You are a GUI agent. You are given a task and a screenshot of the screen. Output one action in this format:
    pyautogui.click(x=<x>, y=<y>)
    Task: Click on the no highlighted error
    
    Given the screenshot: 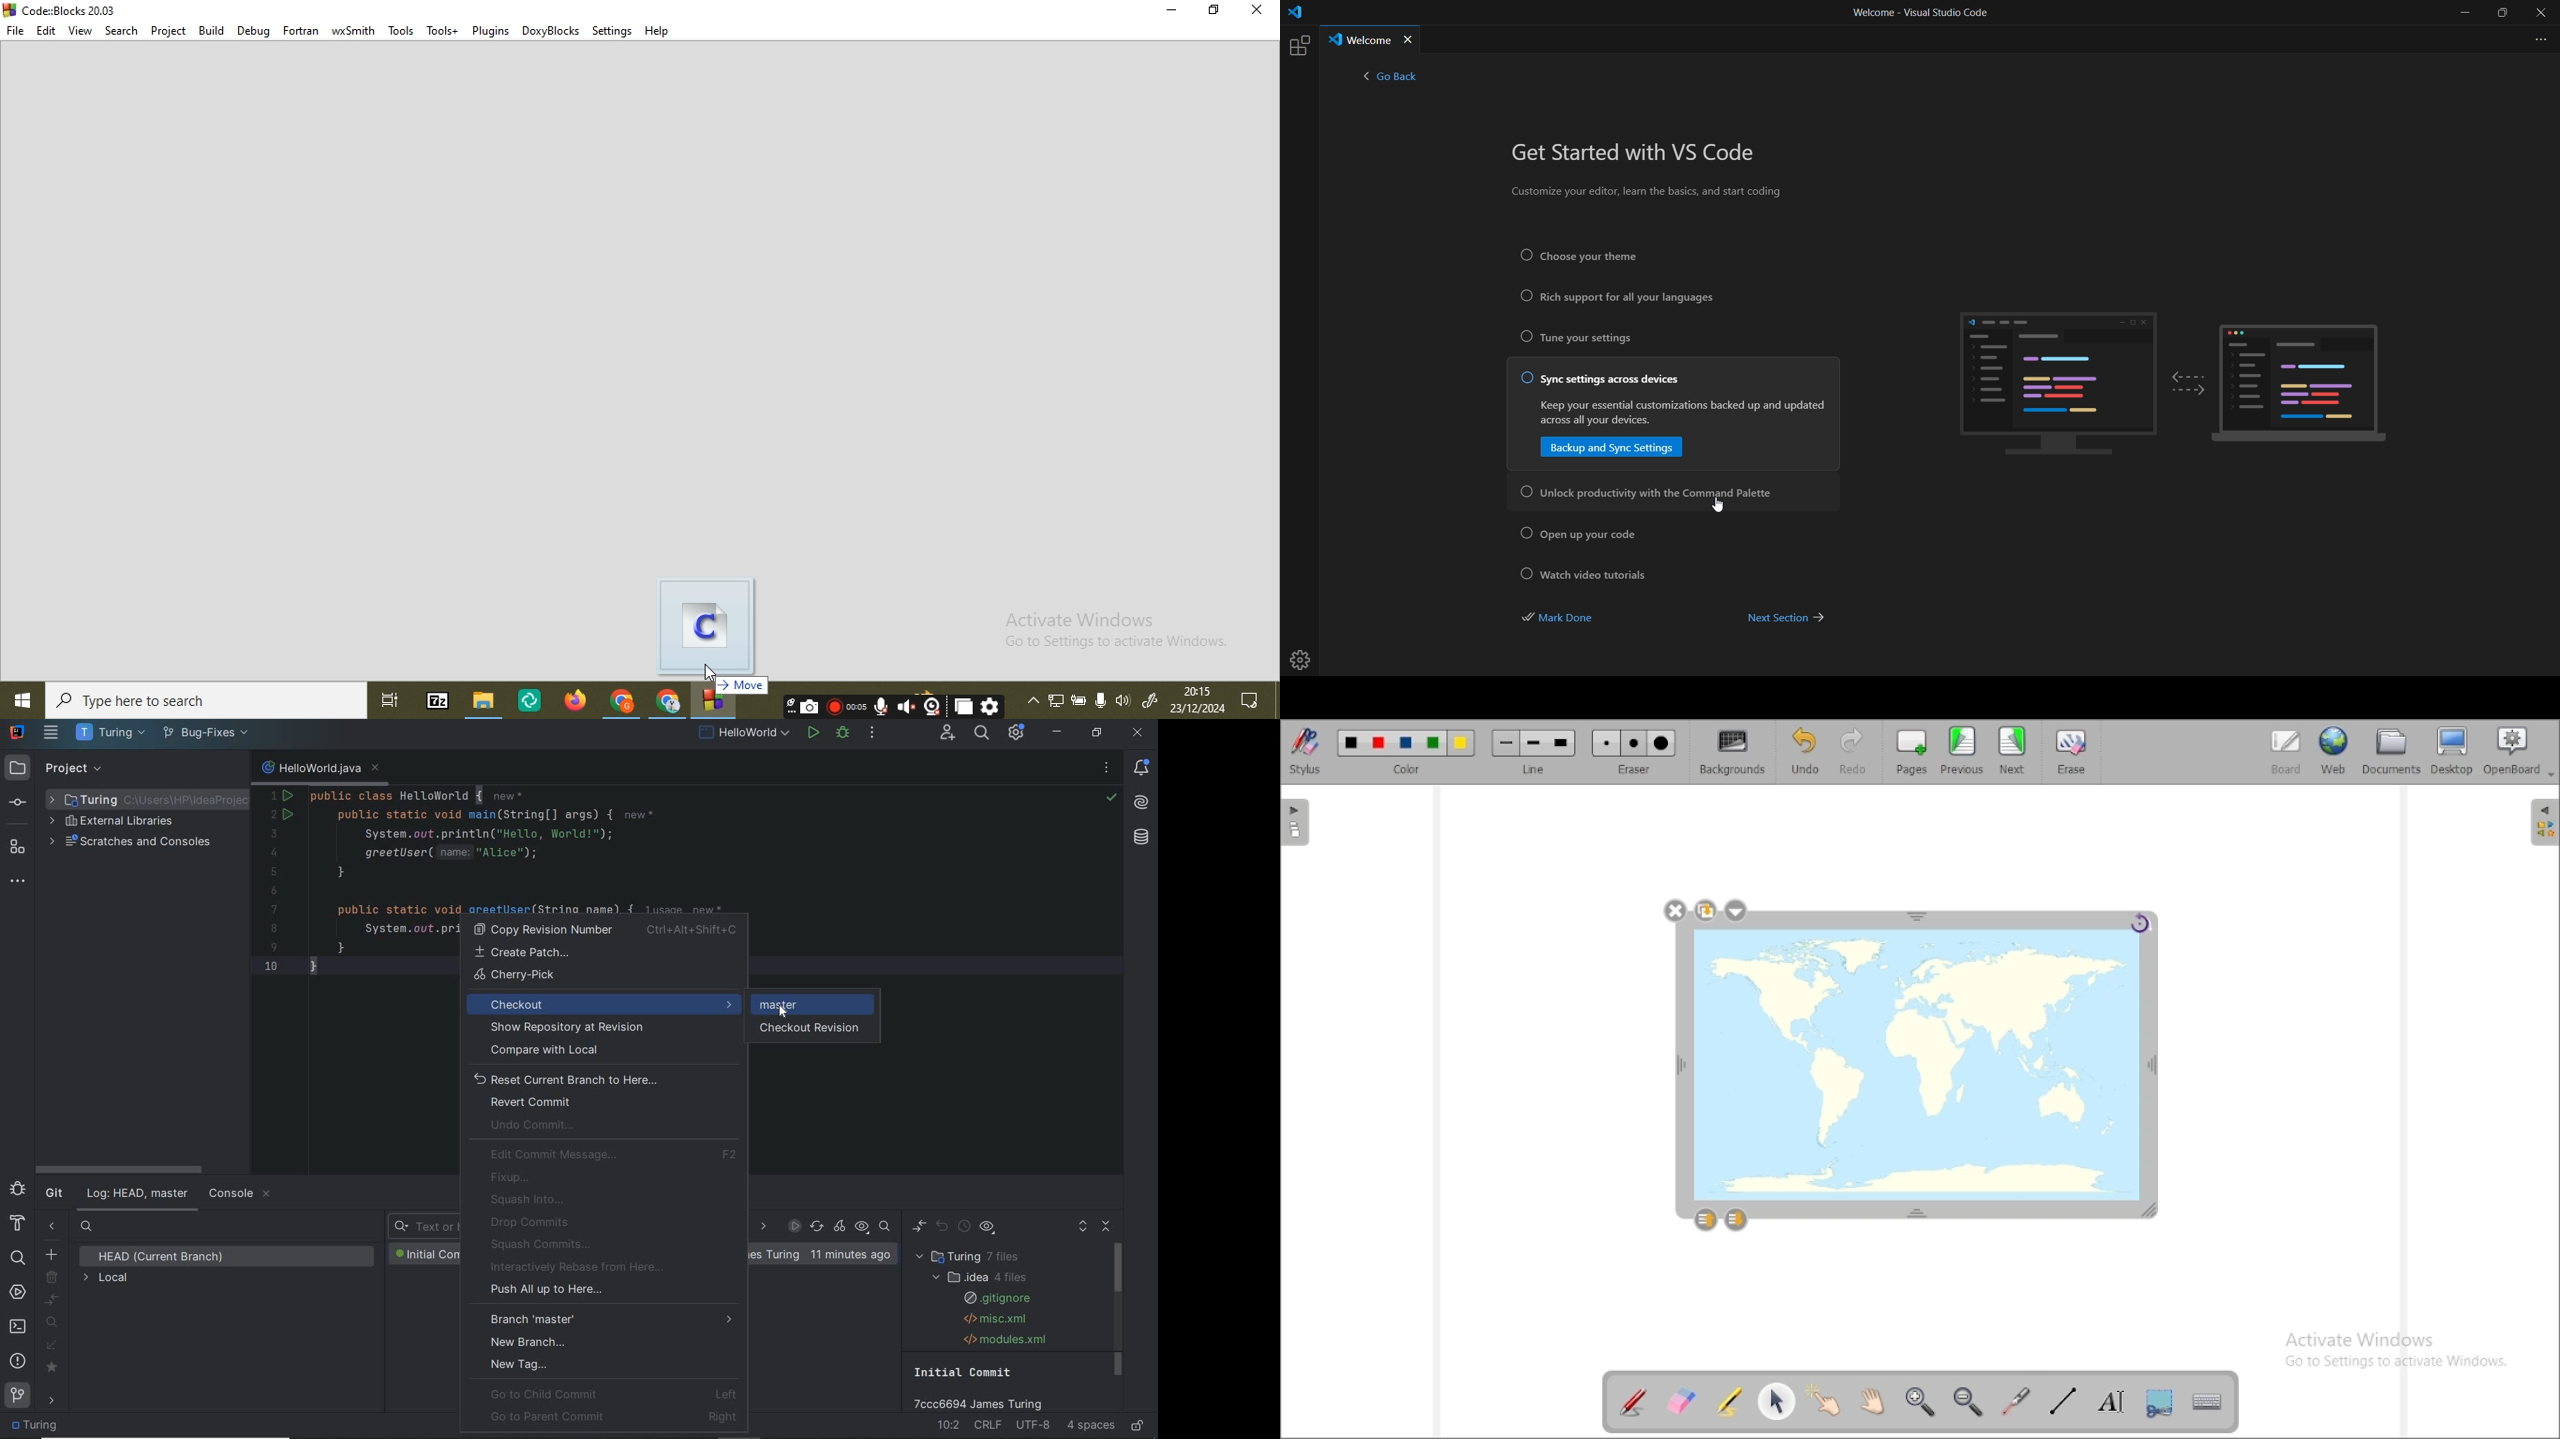 What is the action you would take?
    pyautogui.click(x=1111, y=798)
    